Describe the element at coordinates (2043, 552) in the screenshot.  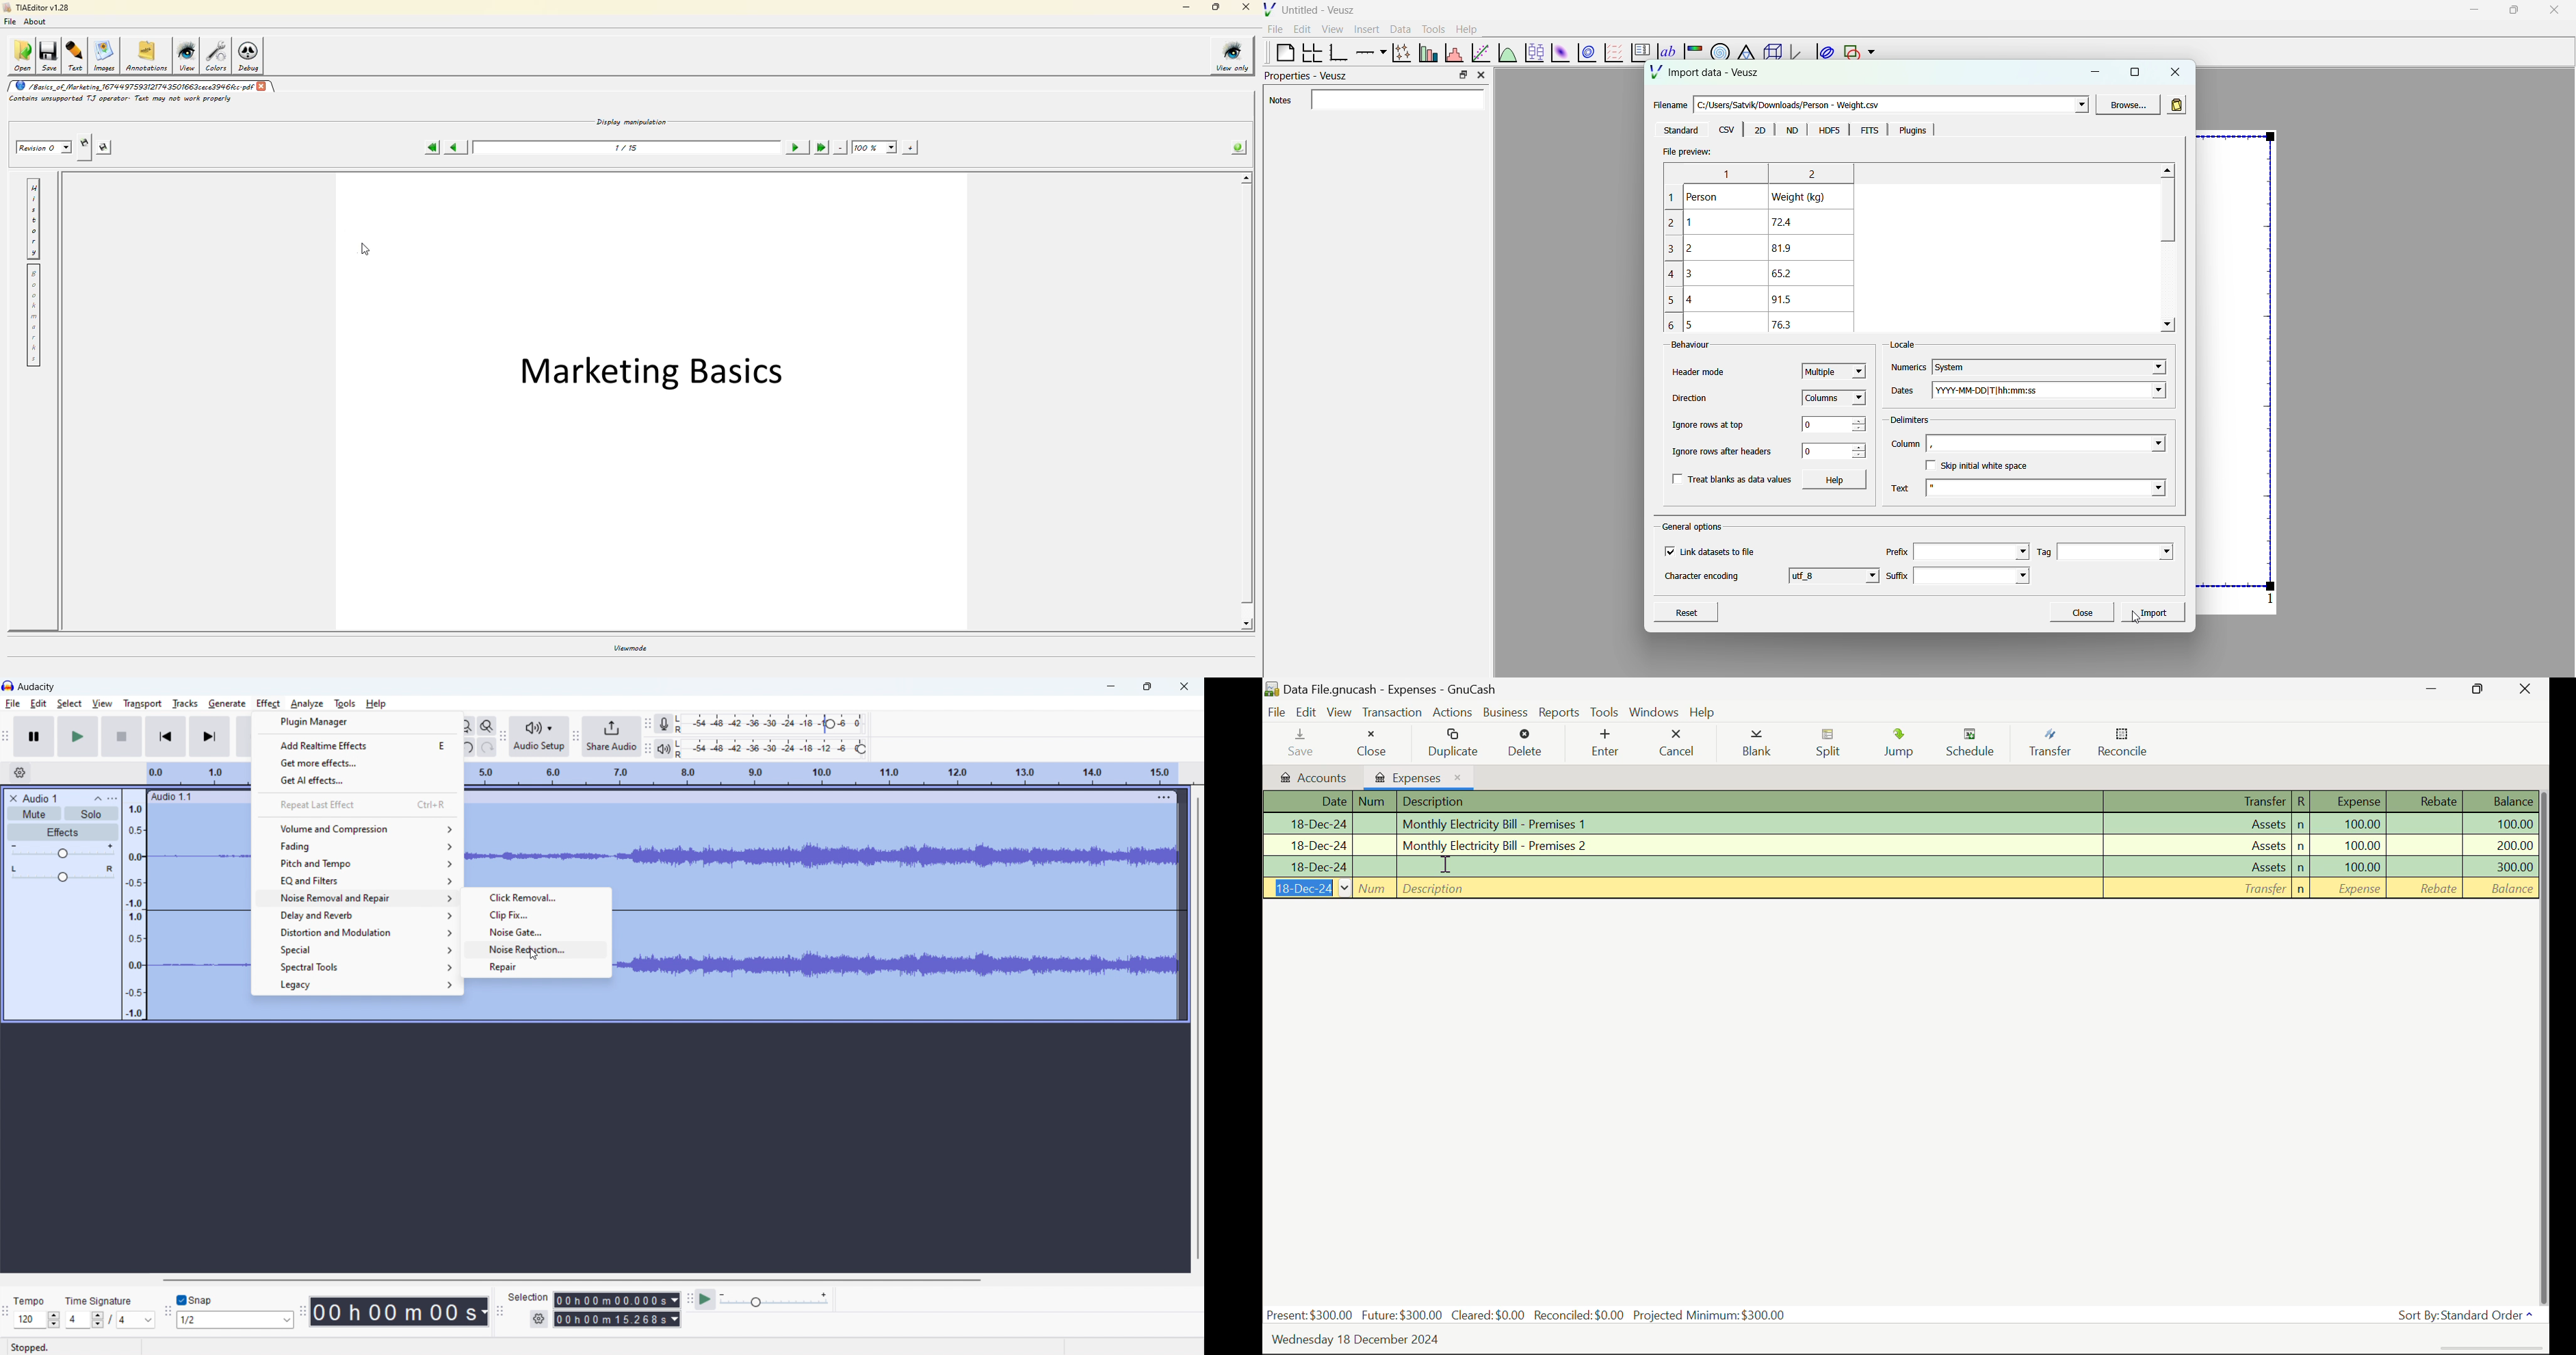
I see `Tag` at that location.